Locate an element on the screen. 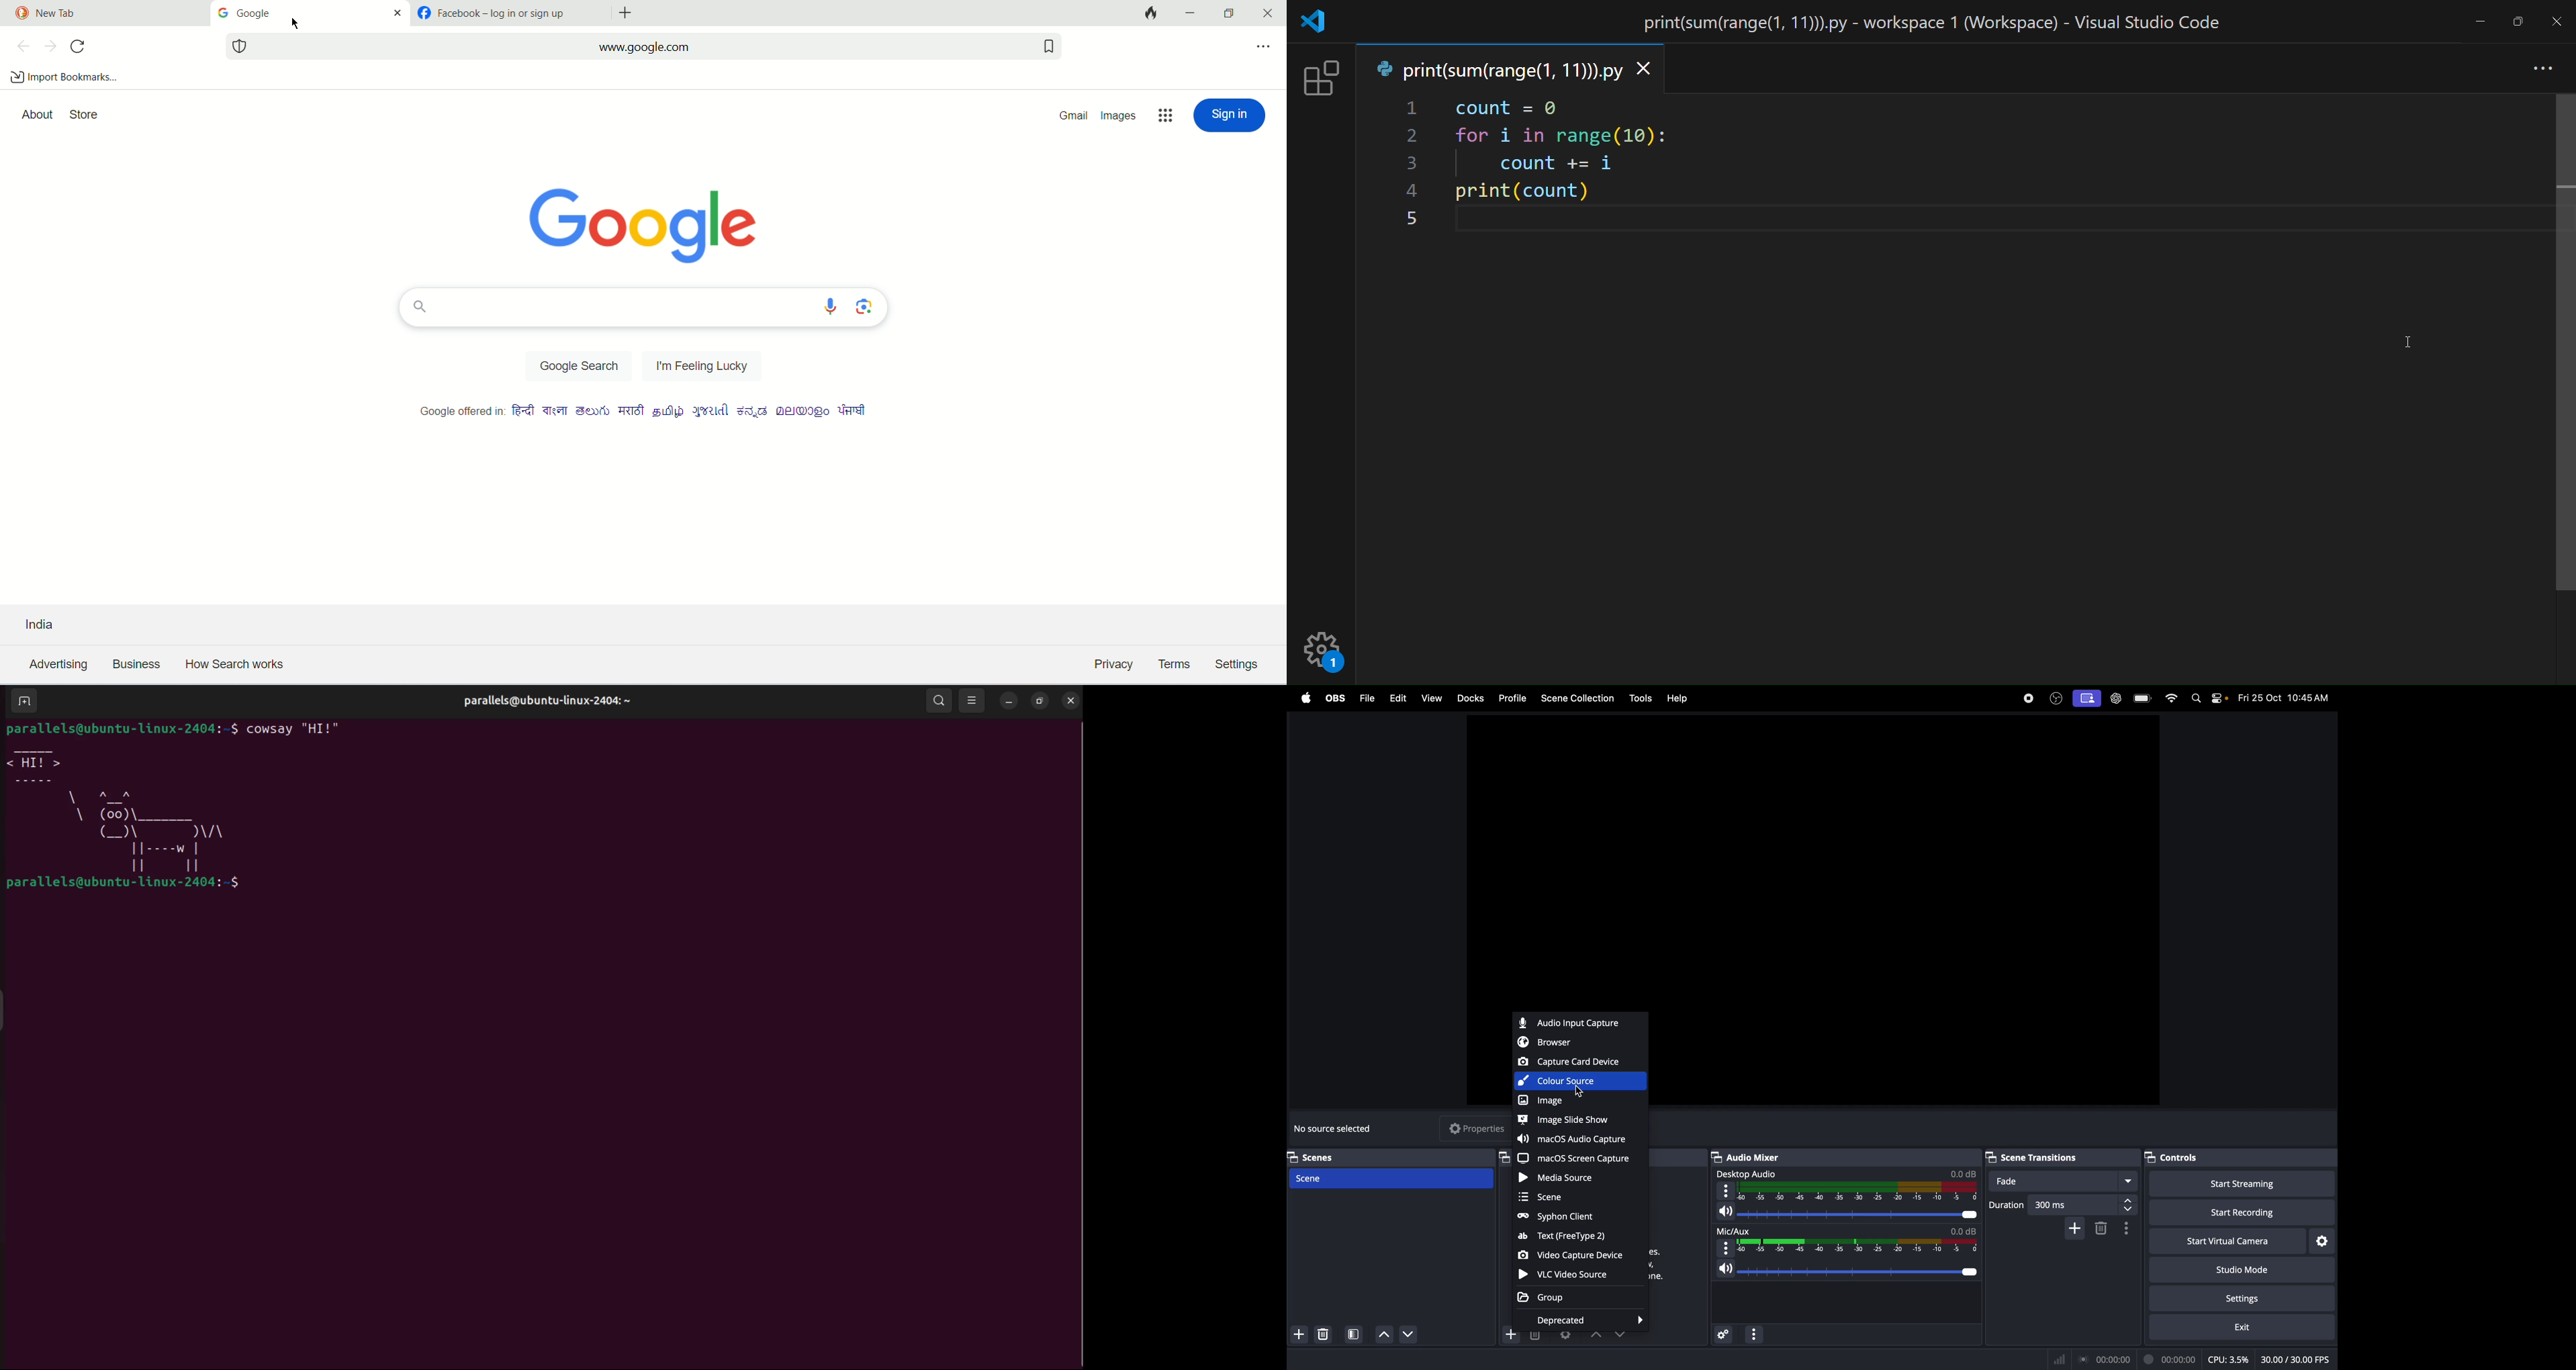  screen record is located at coordinates (2088, 699).